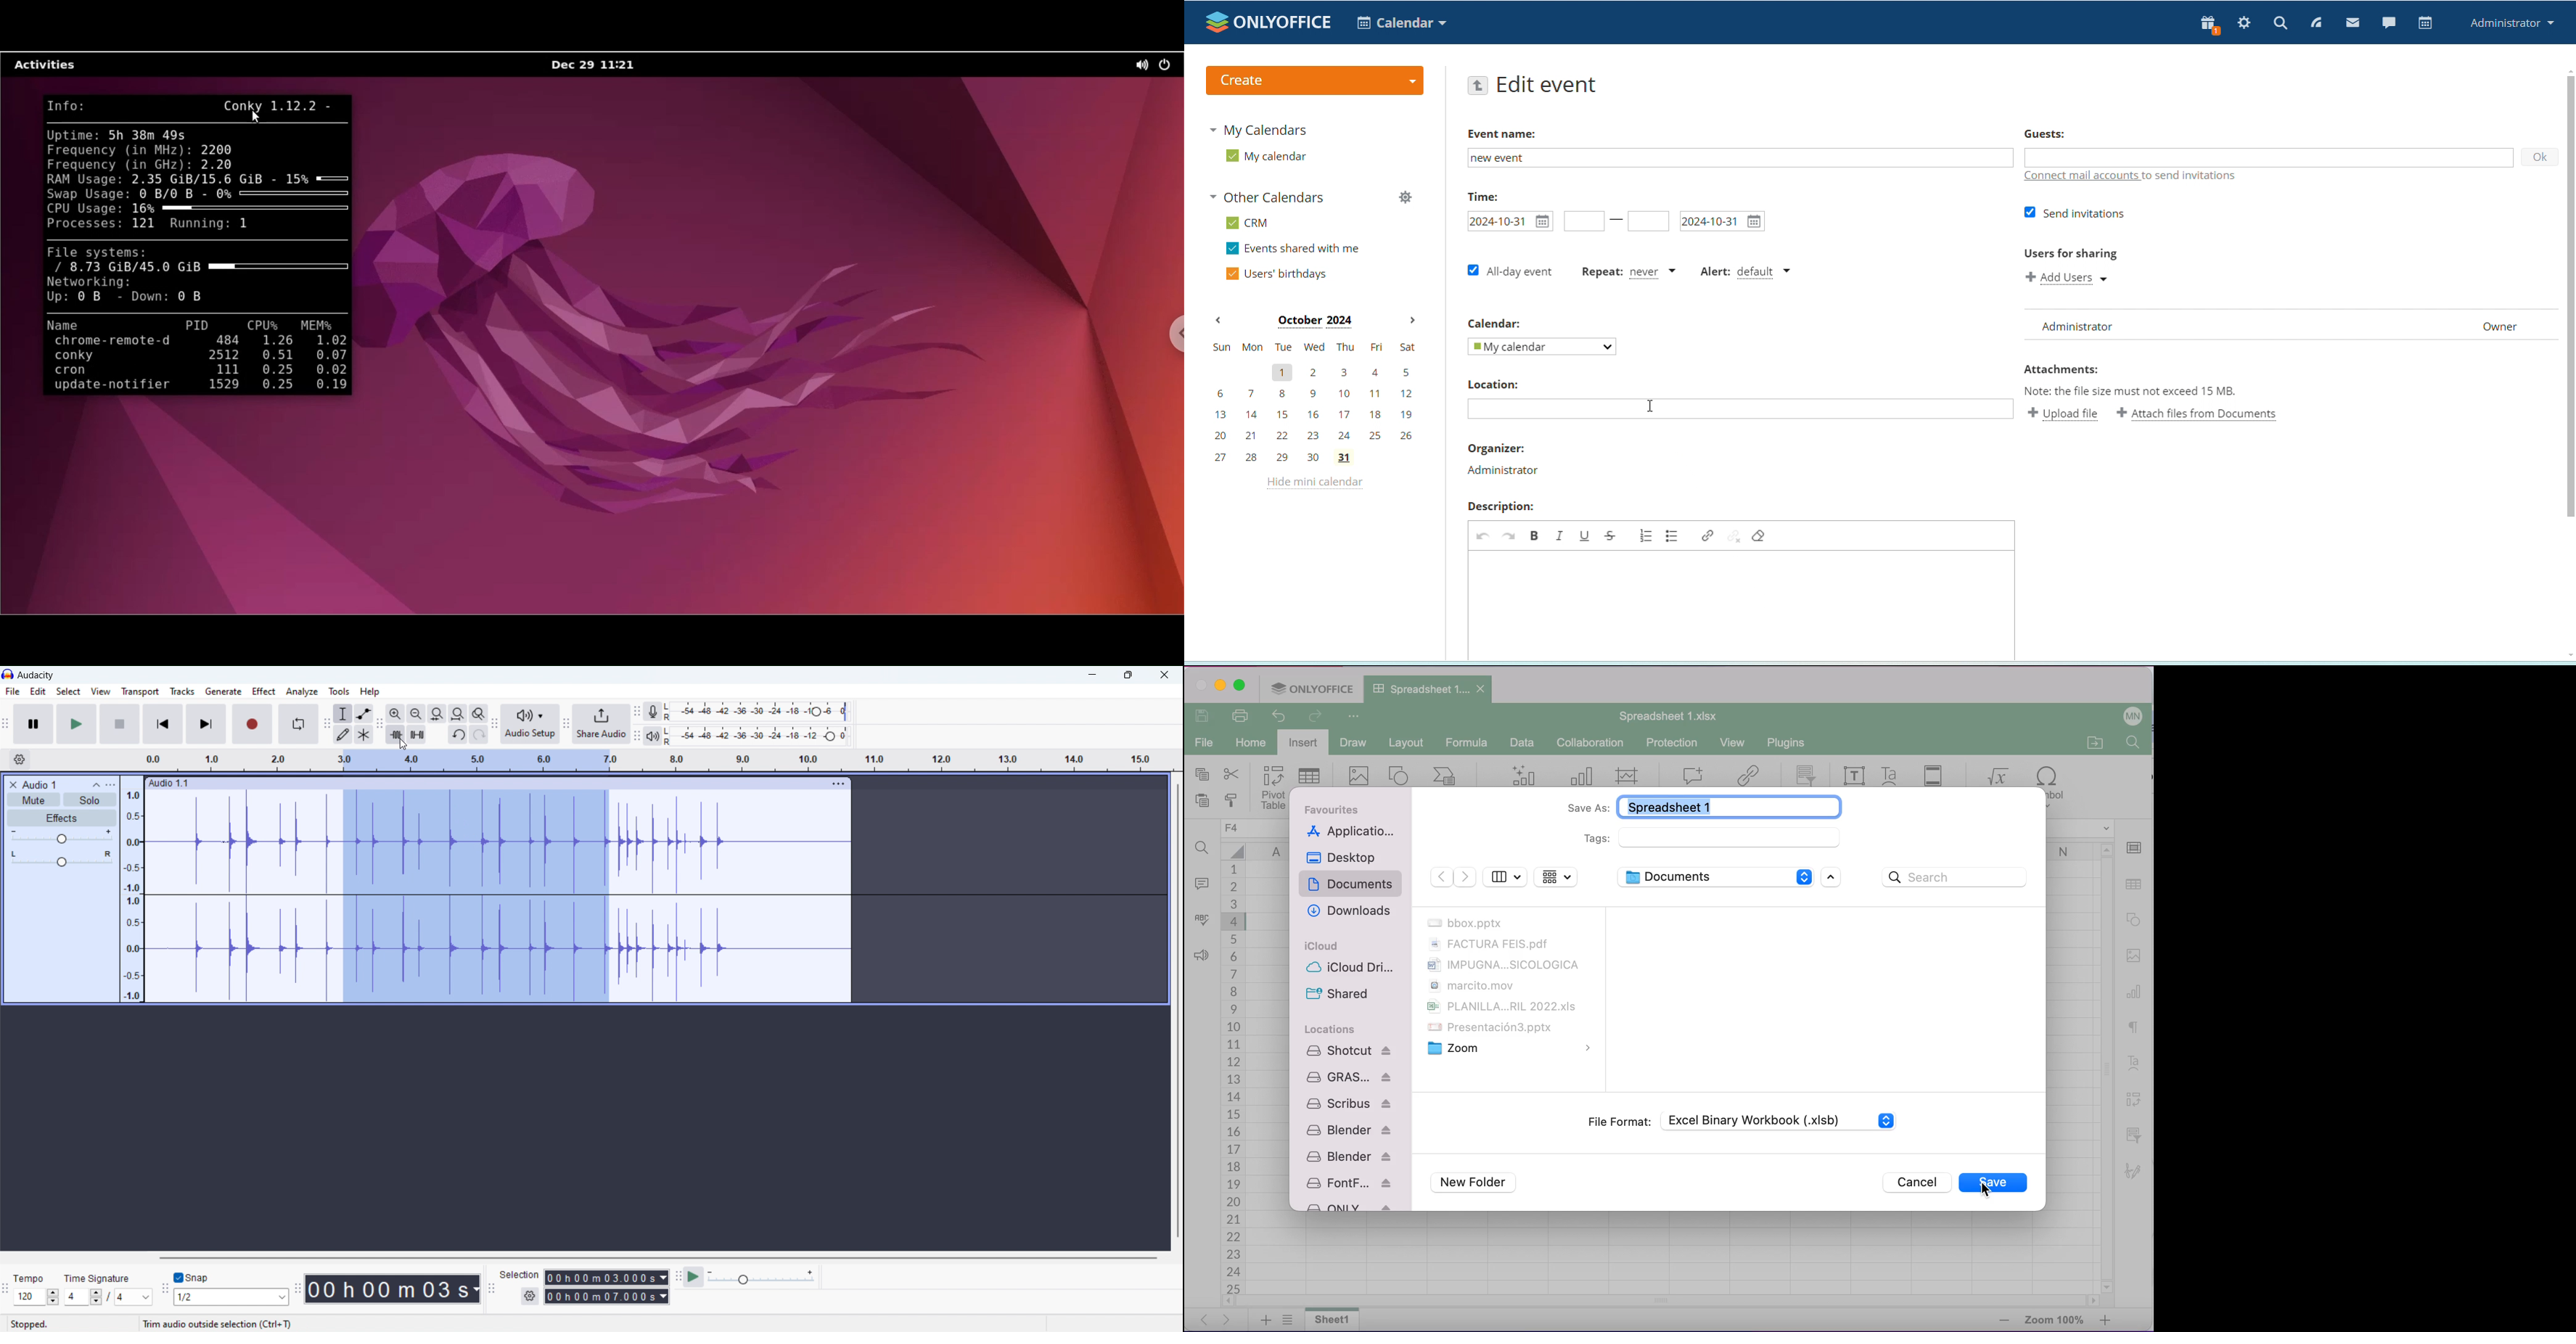 This screenshot has width=2576, height=1344. What do you see at coordinates (416, 734) in the screenshot?
I see `silence audio selection` at bounding box center [416, 734].